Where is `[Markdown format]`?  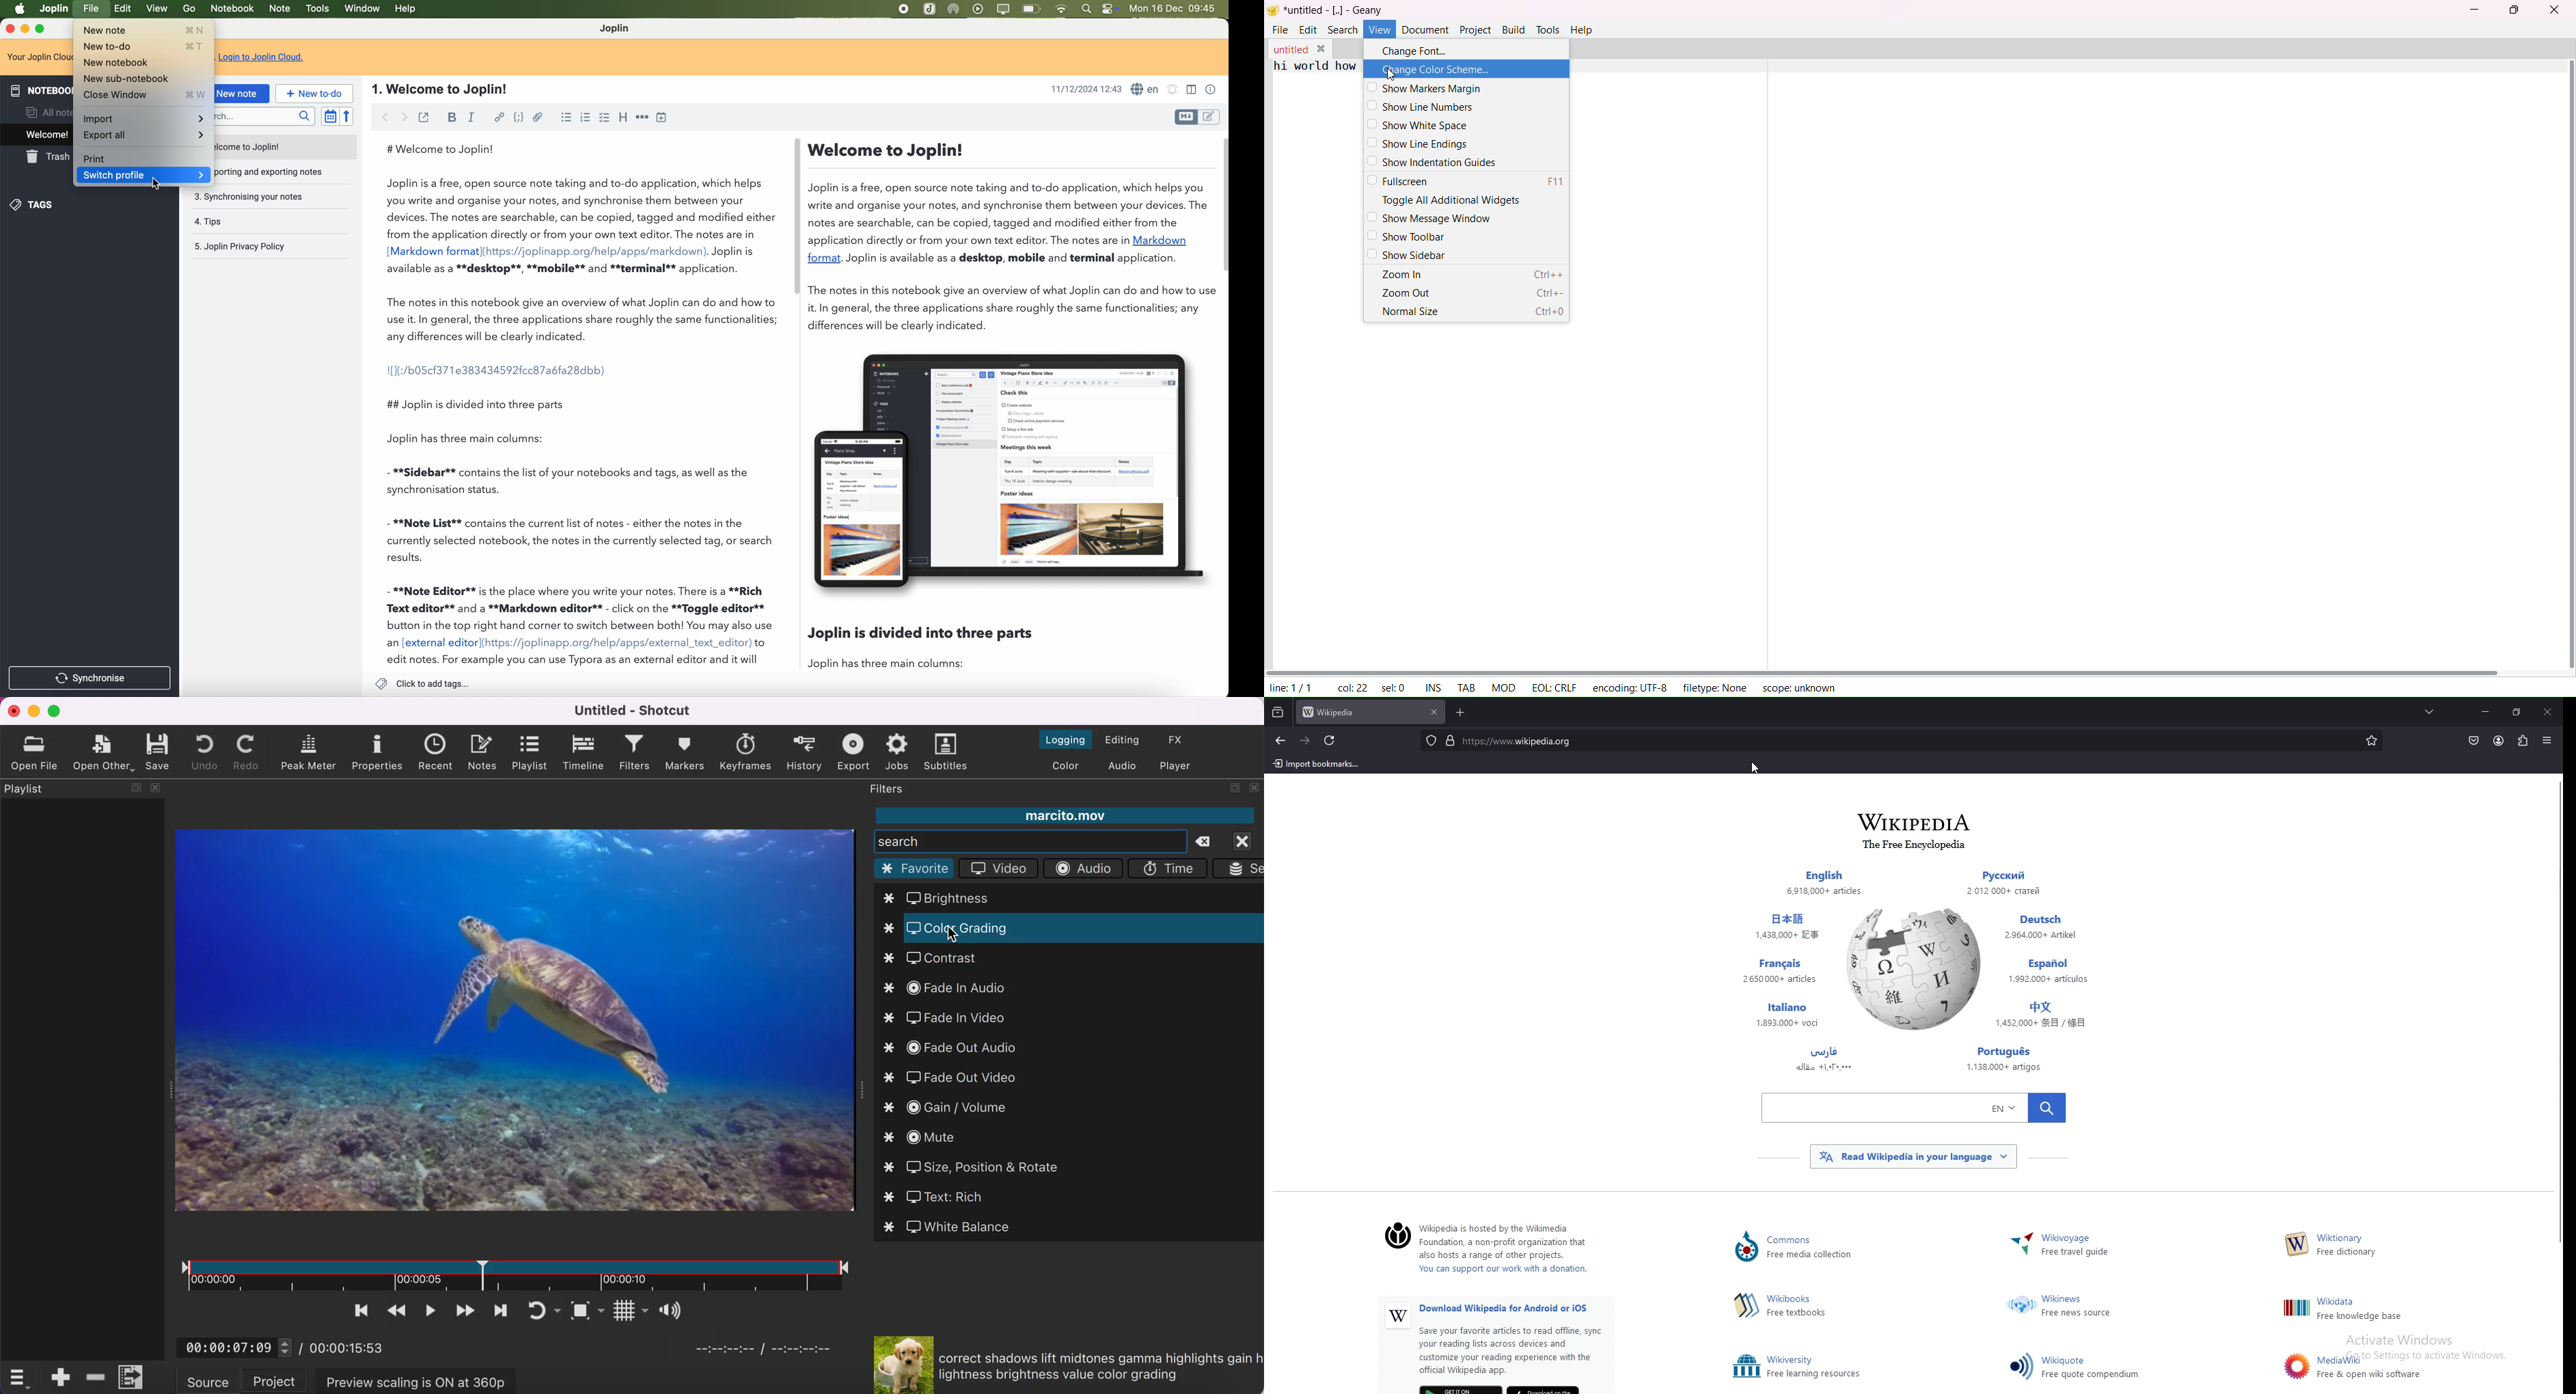 [Markdown format] is located at coordinates (433, 251).